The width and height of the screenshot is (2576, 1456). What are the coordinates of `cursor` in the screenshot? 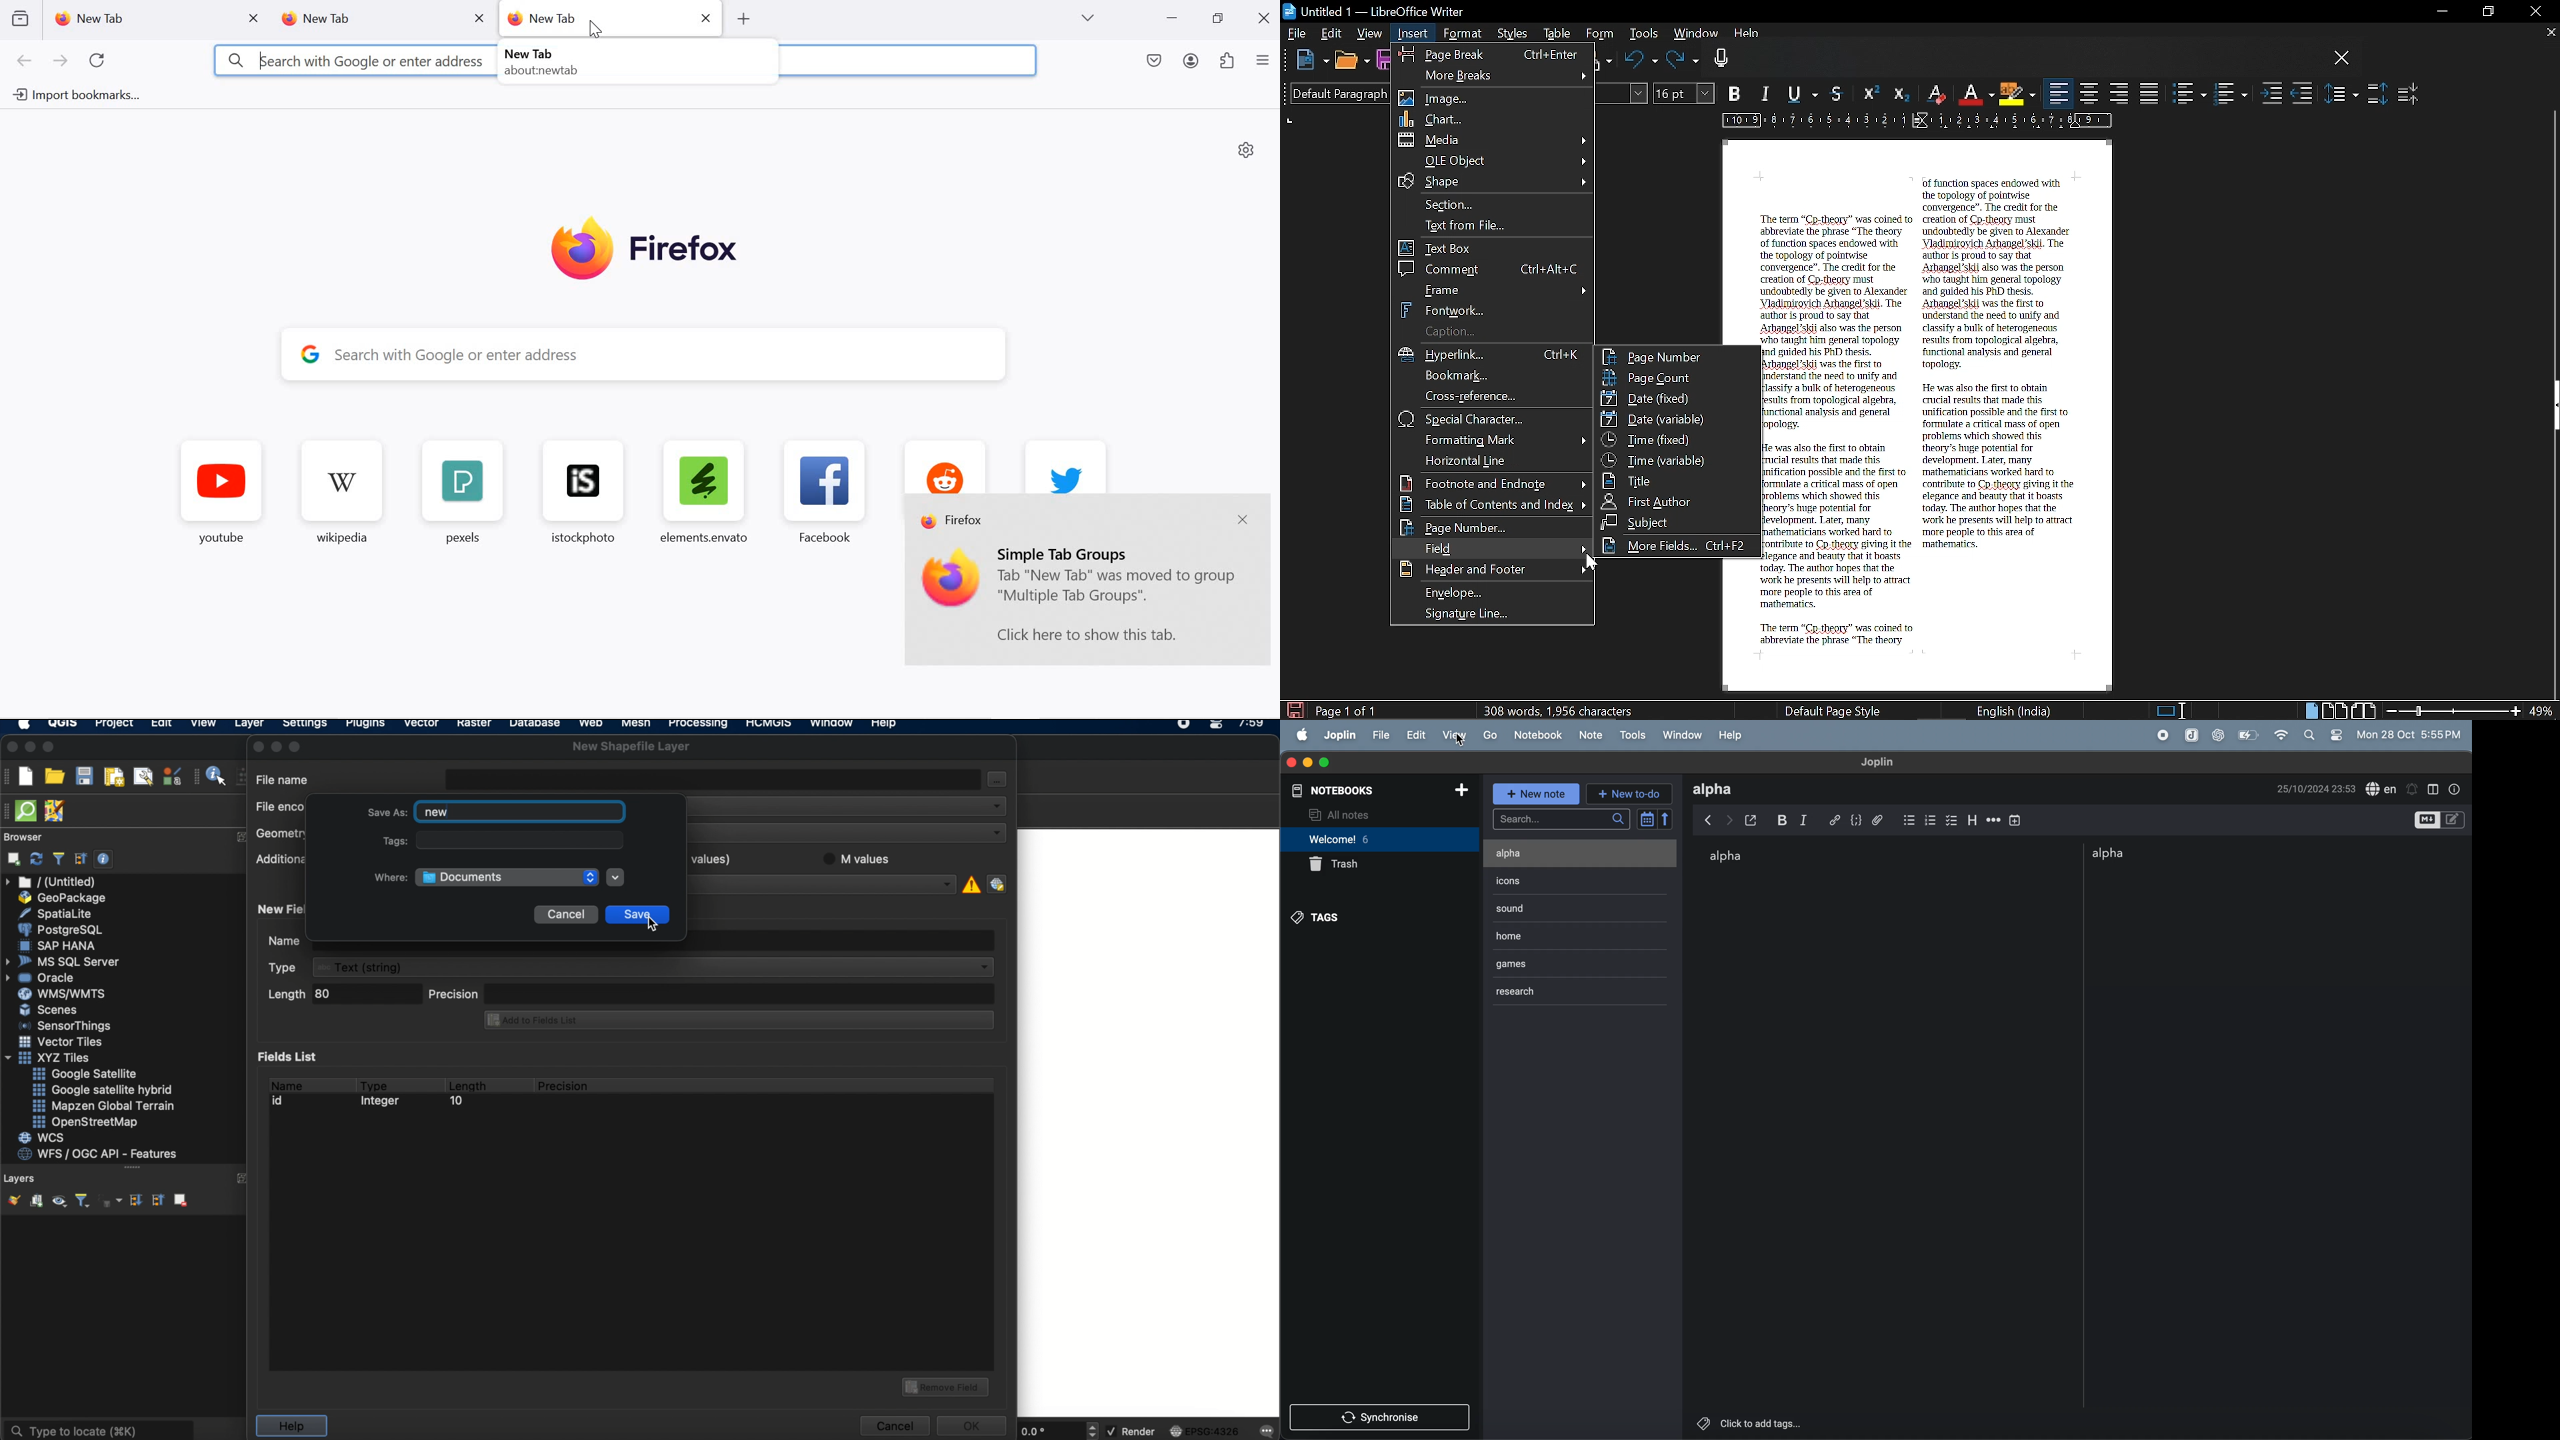 It's located at (1459, 742).